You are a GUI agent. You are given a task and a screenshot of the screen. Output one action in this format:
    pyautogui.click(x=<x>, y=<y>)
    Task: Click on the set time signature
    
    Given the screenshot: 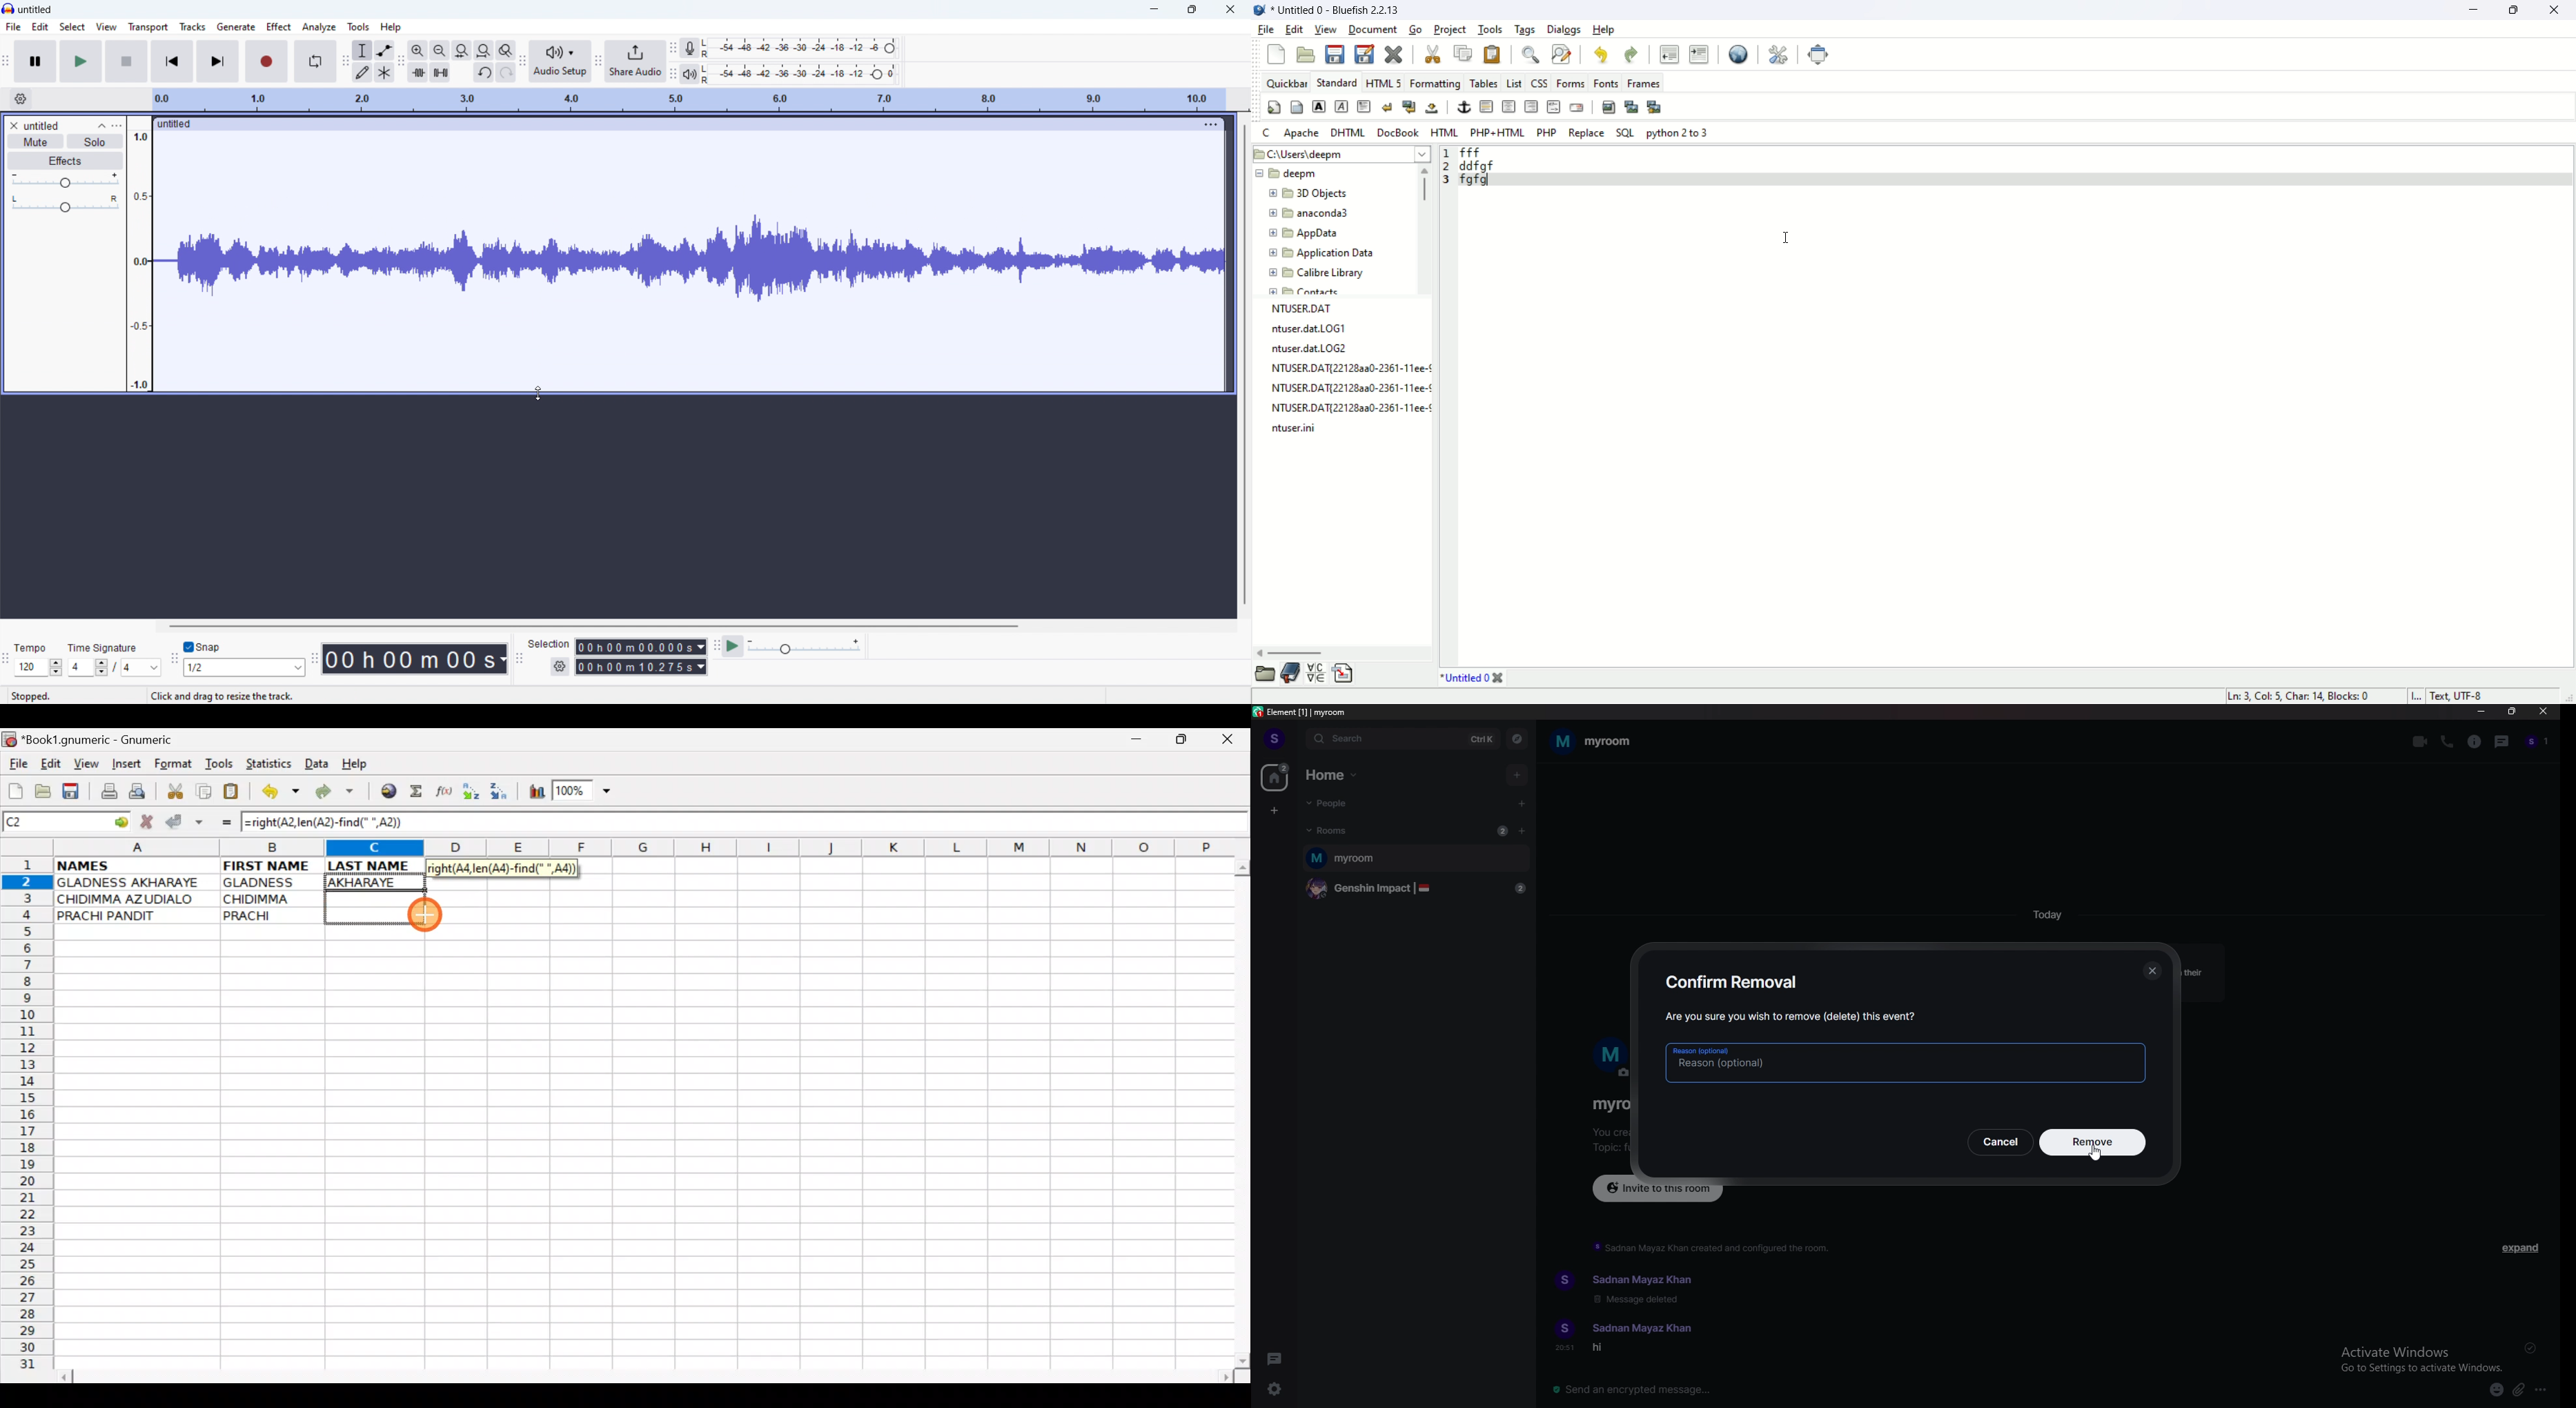 What is the action you would take?
    pyautogui.click(x=113, y=668)
    